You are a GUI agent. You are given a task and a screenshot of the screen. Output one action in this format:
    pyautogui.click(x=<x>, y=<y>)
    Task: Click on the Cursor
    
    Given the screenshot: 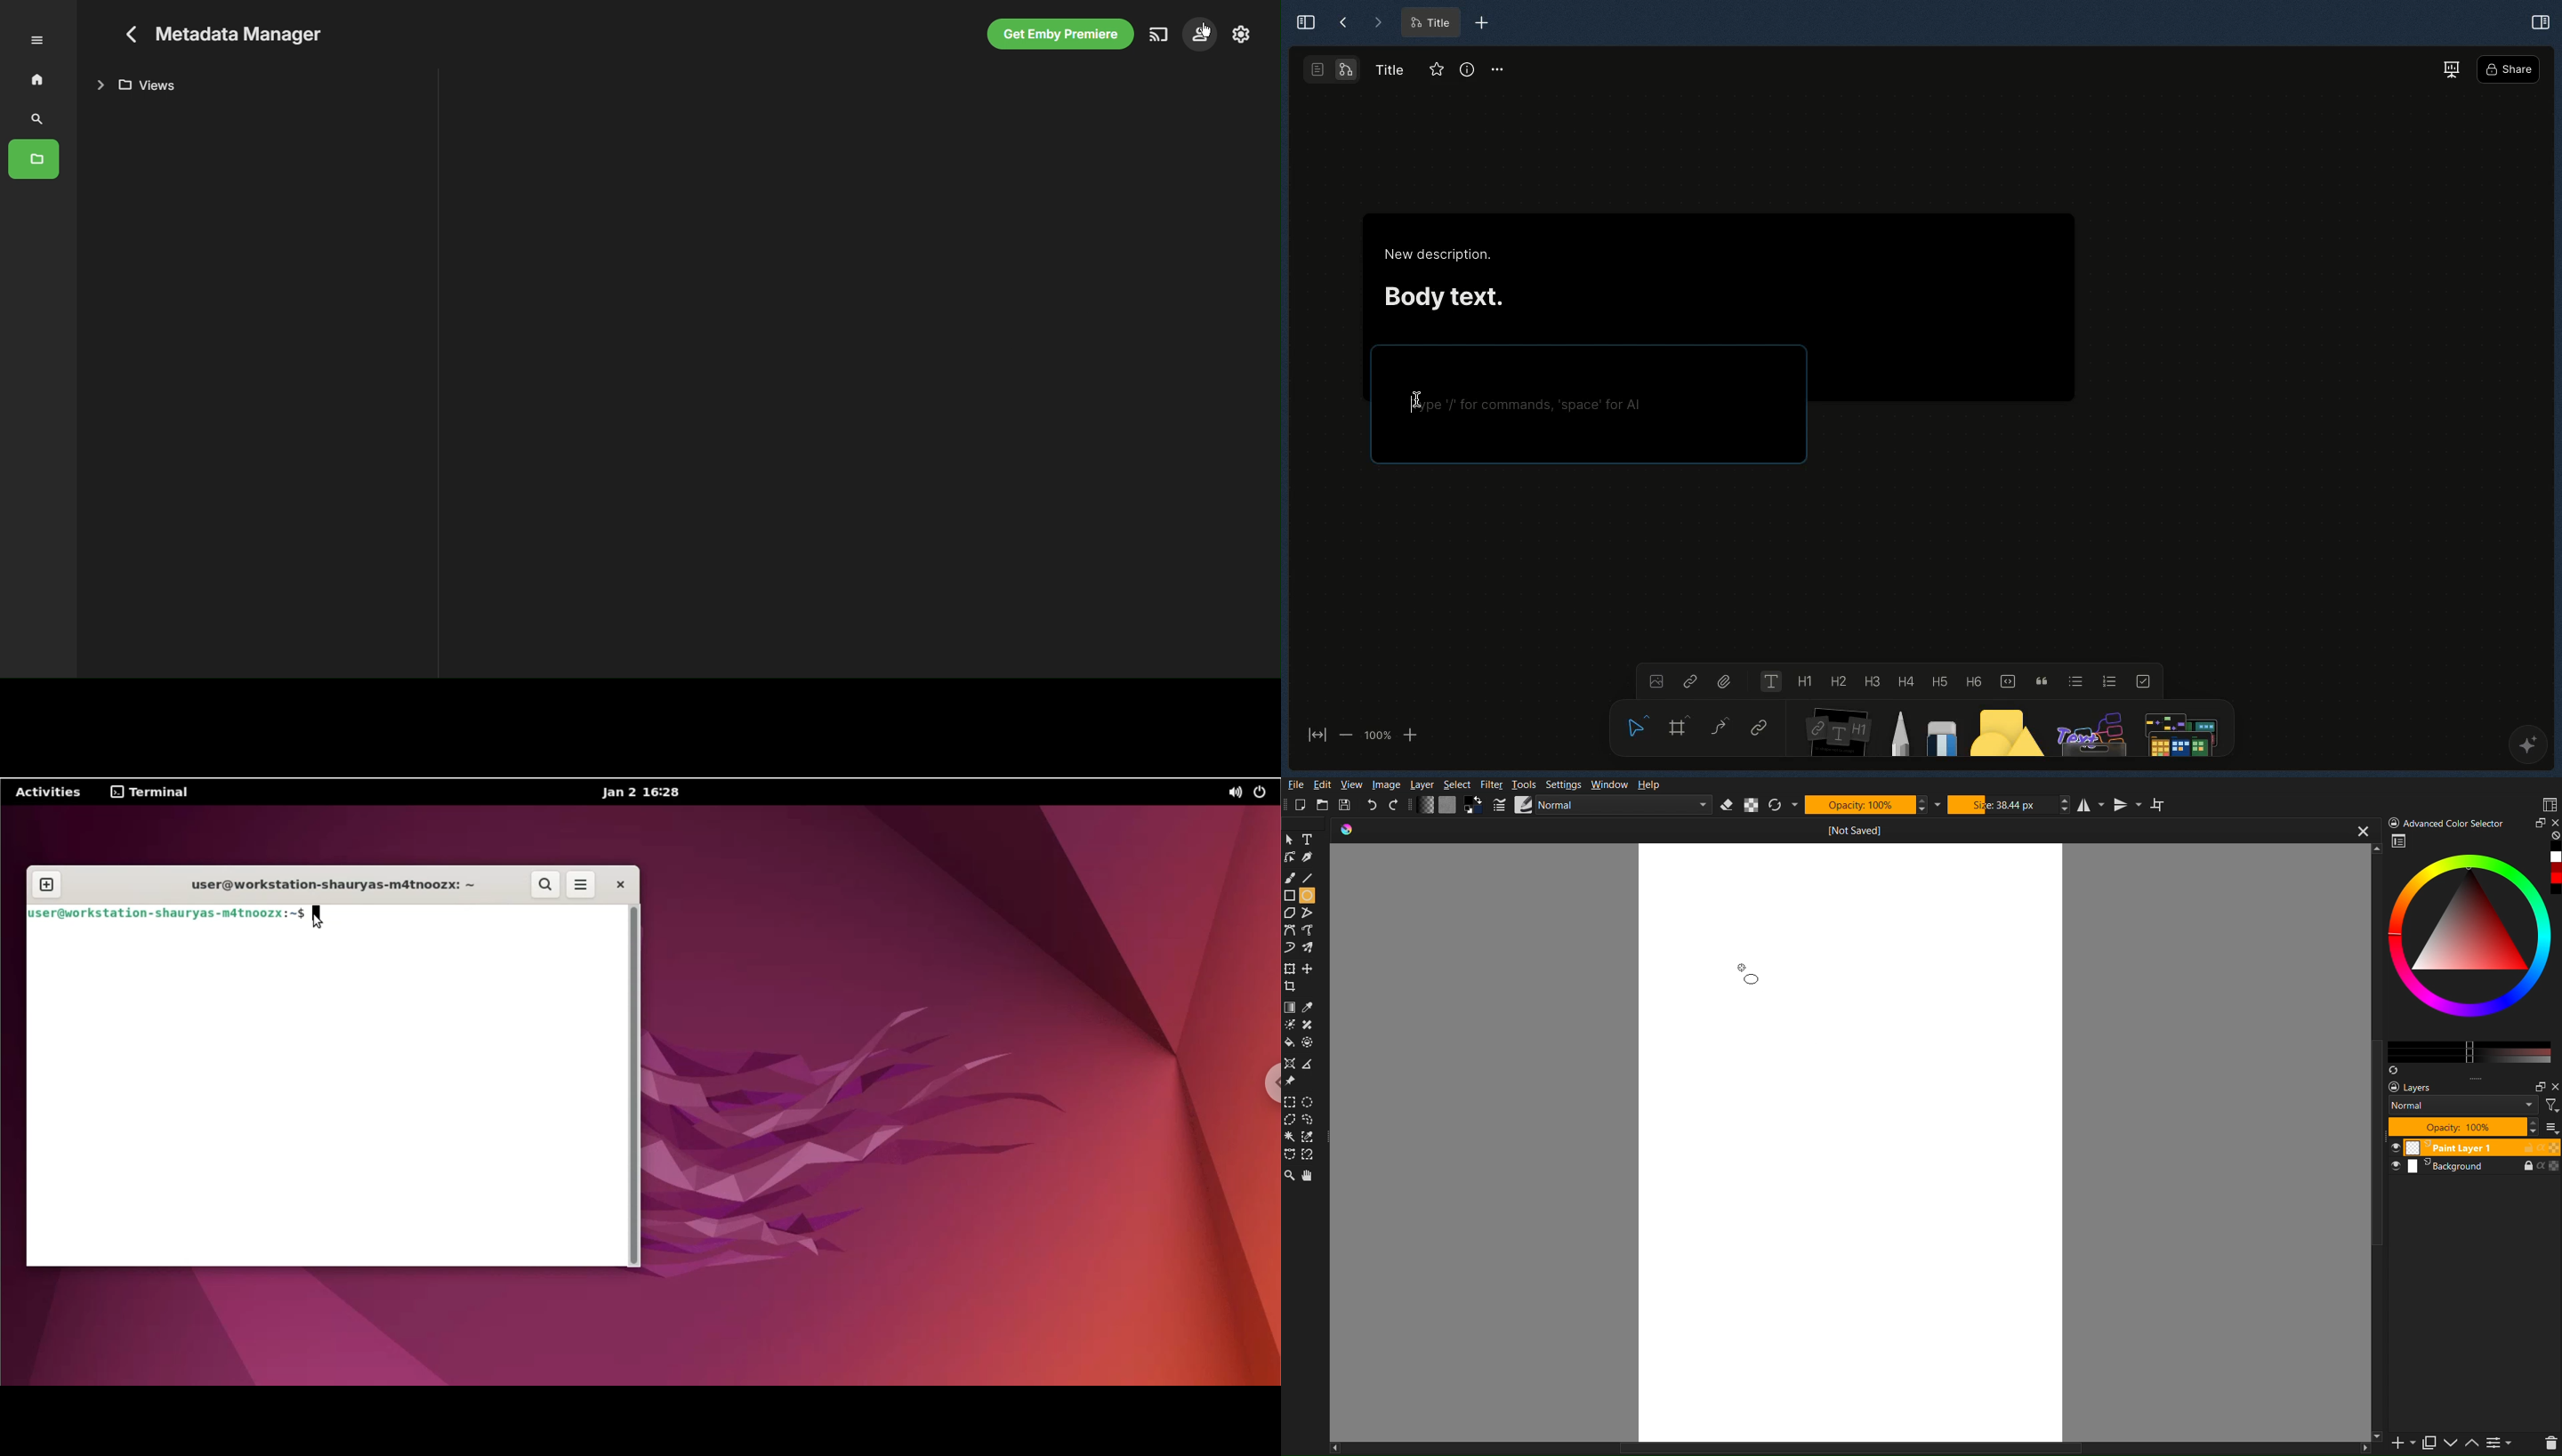 What is the action you would take?
    pyautogui.click(x=1205, y=29)
    